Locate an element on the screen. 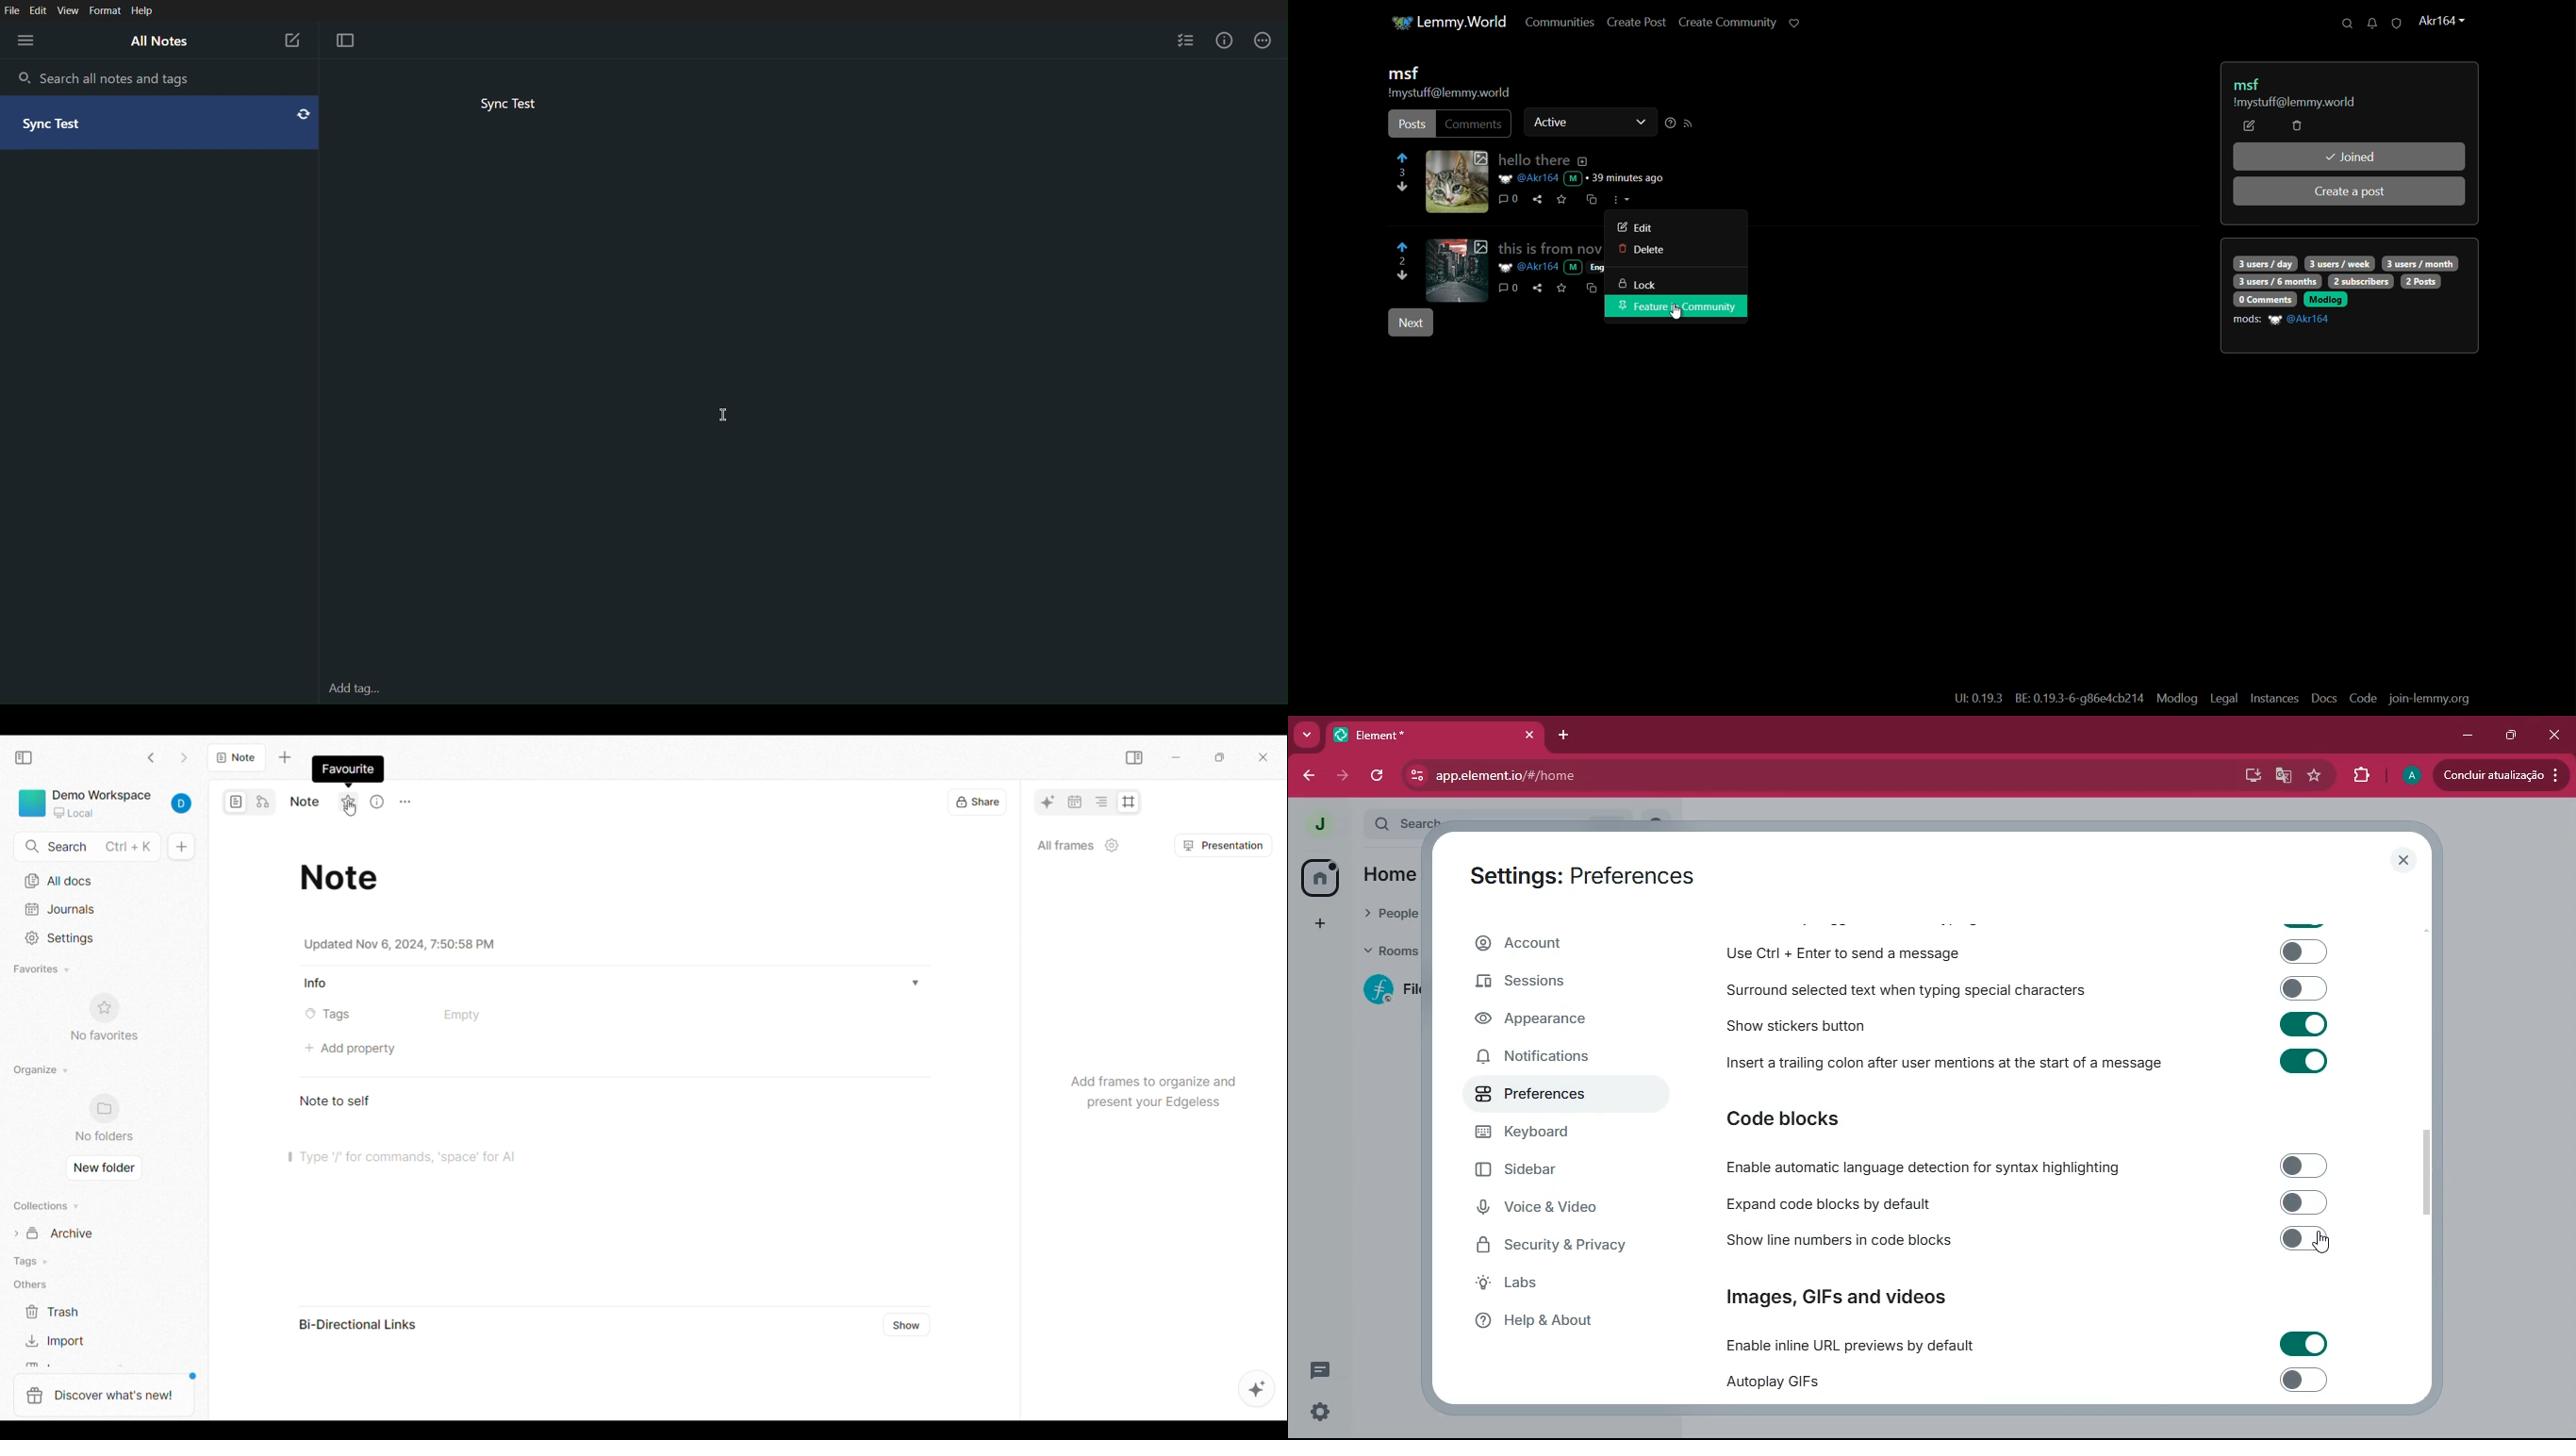  © Tags is located at coordinates (332, 1014).